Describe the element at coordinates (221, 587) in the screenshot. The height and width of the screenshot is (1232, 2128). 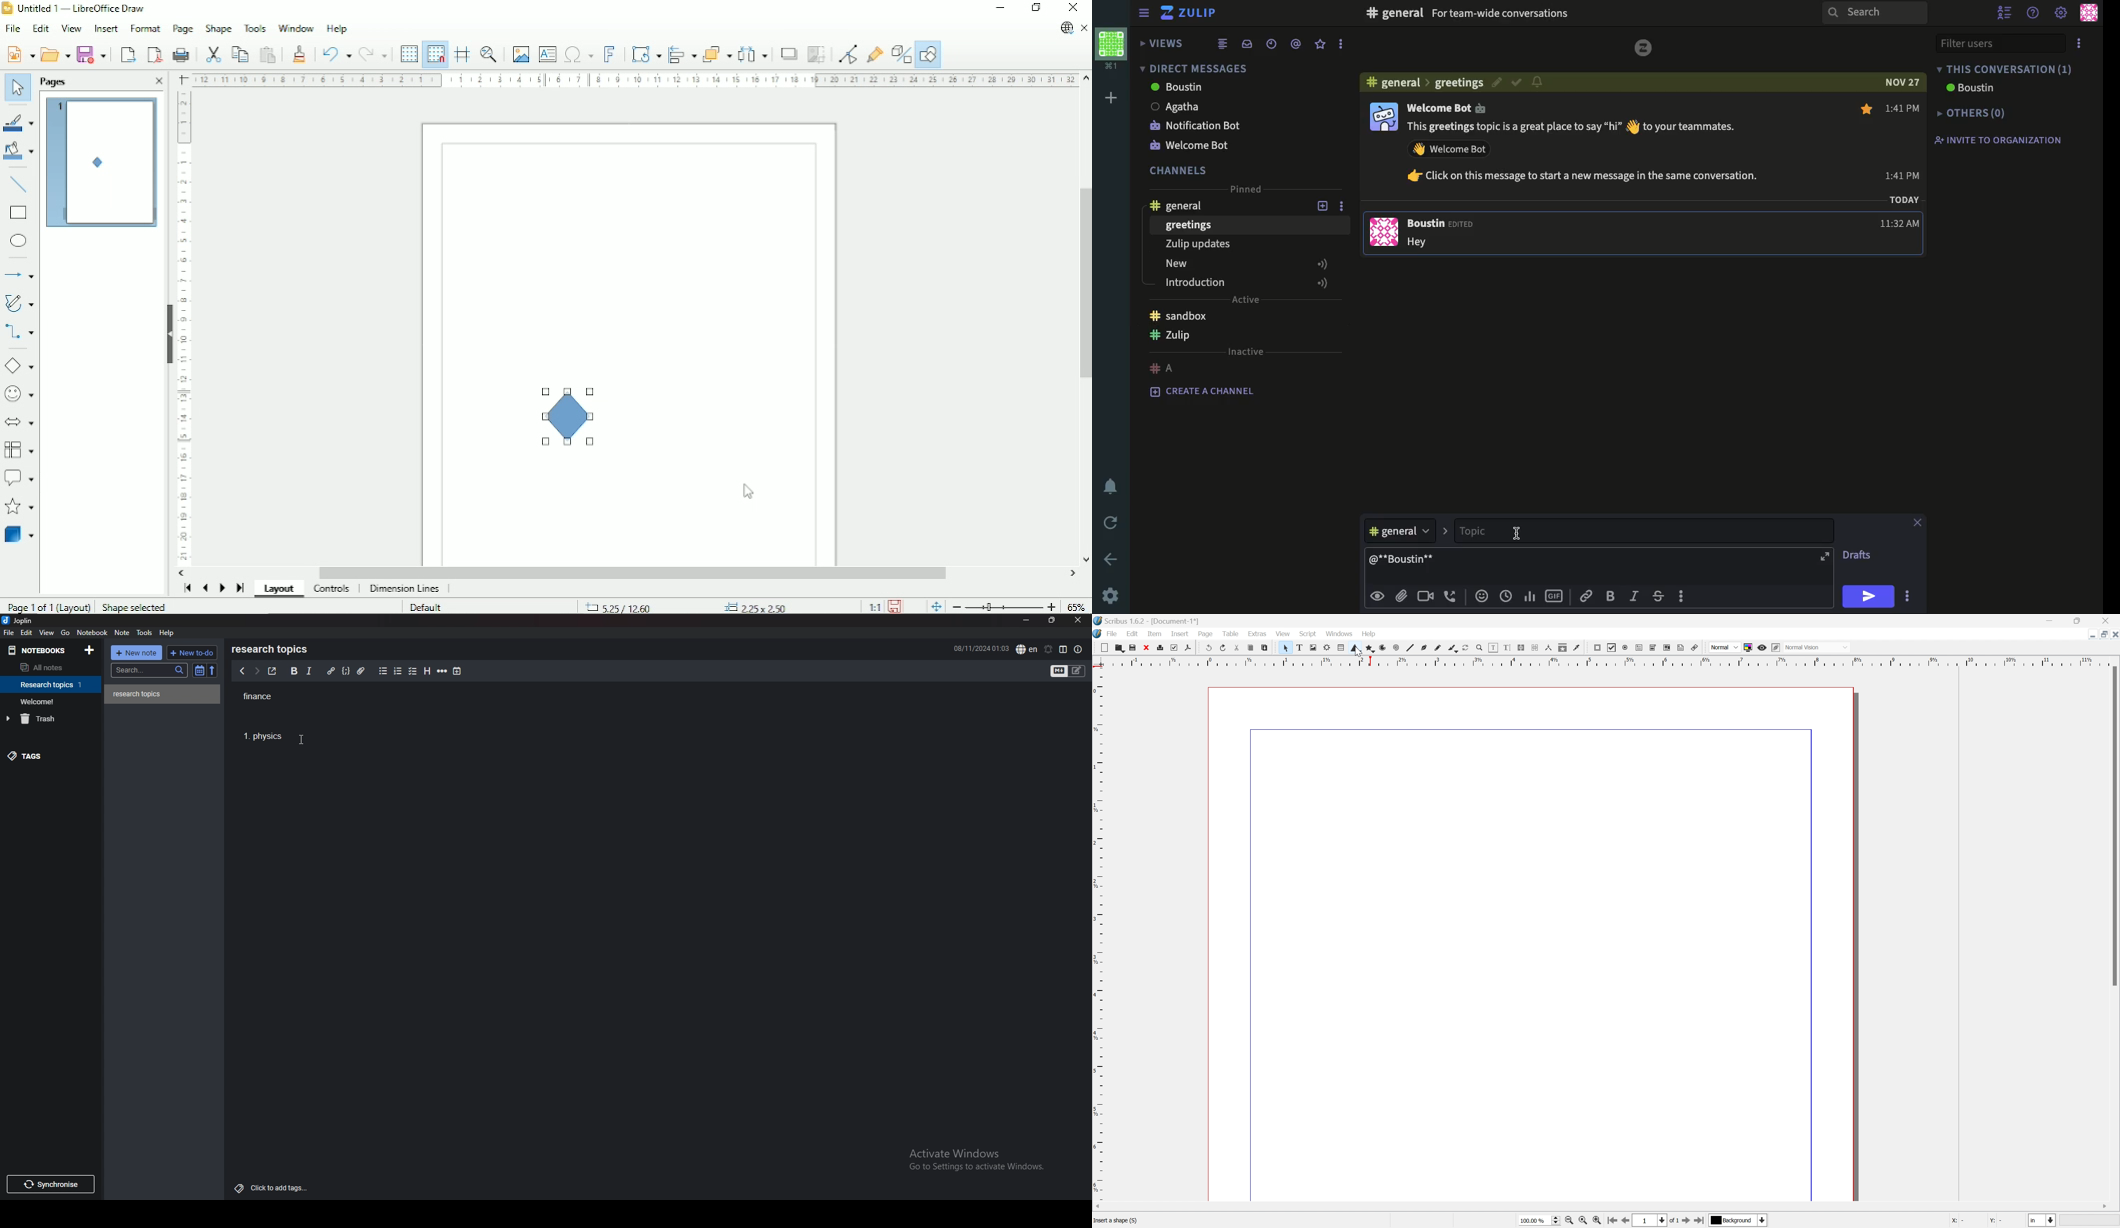
I see `Scroll to next page` at that location.